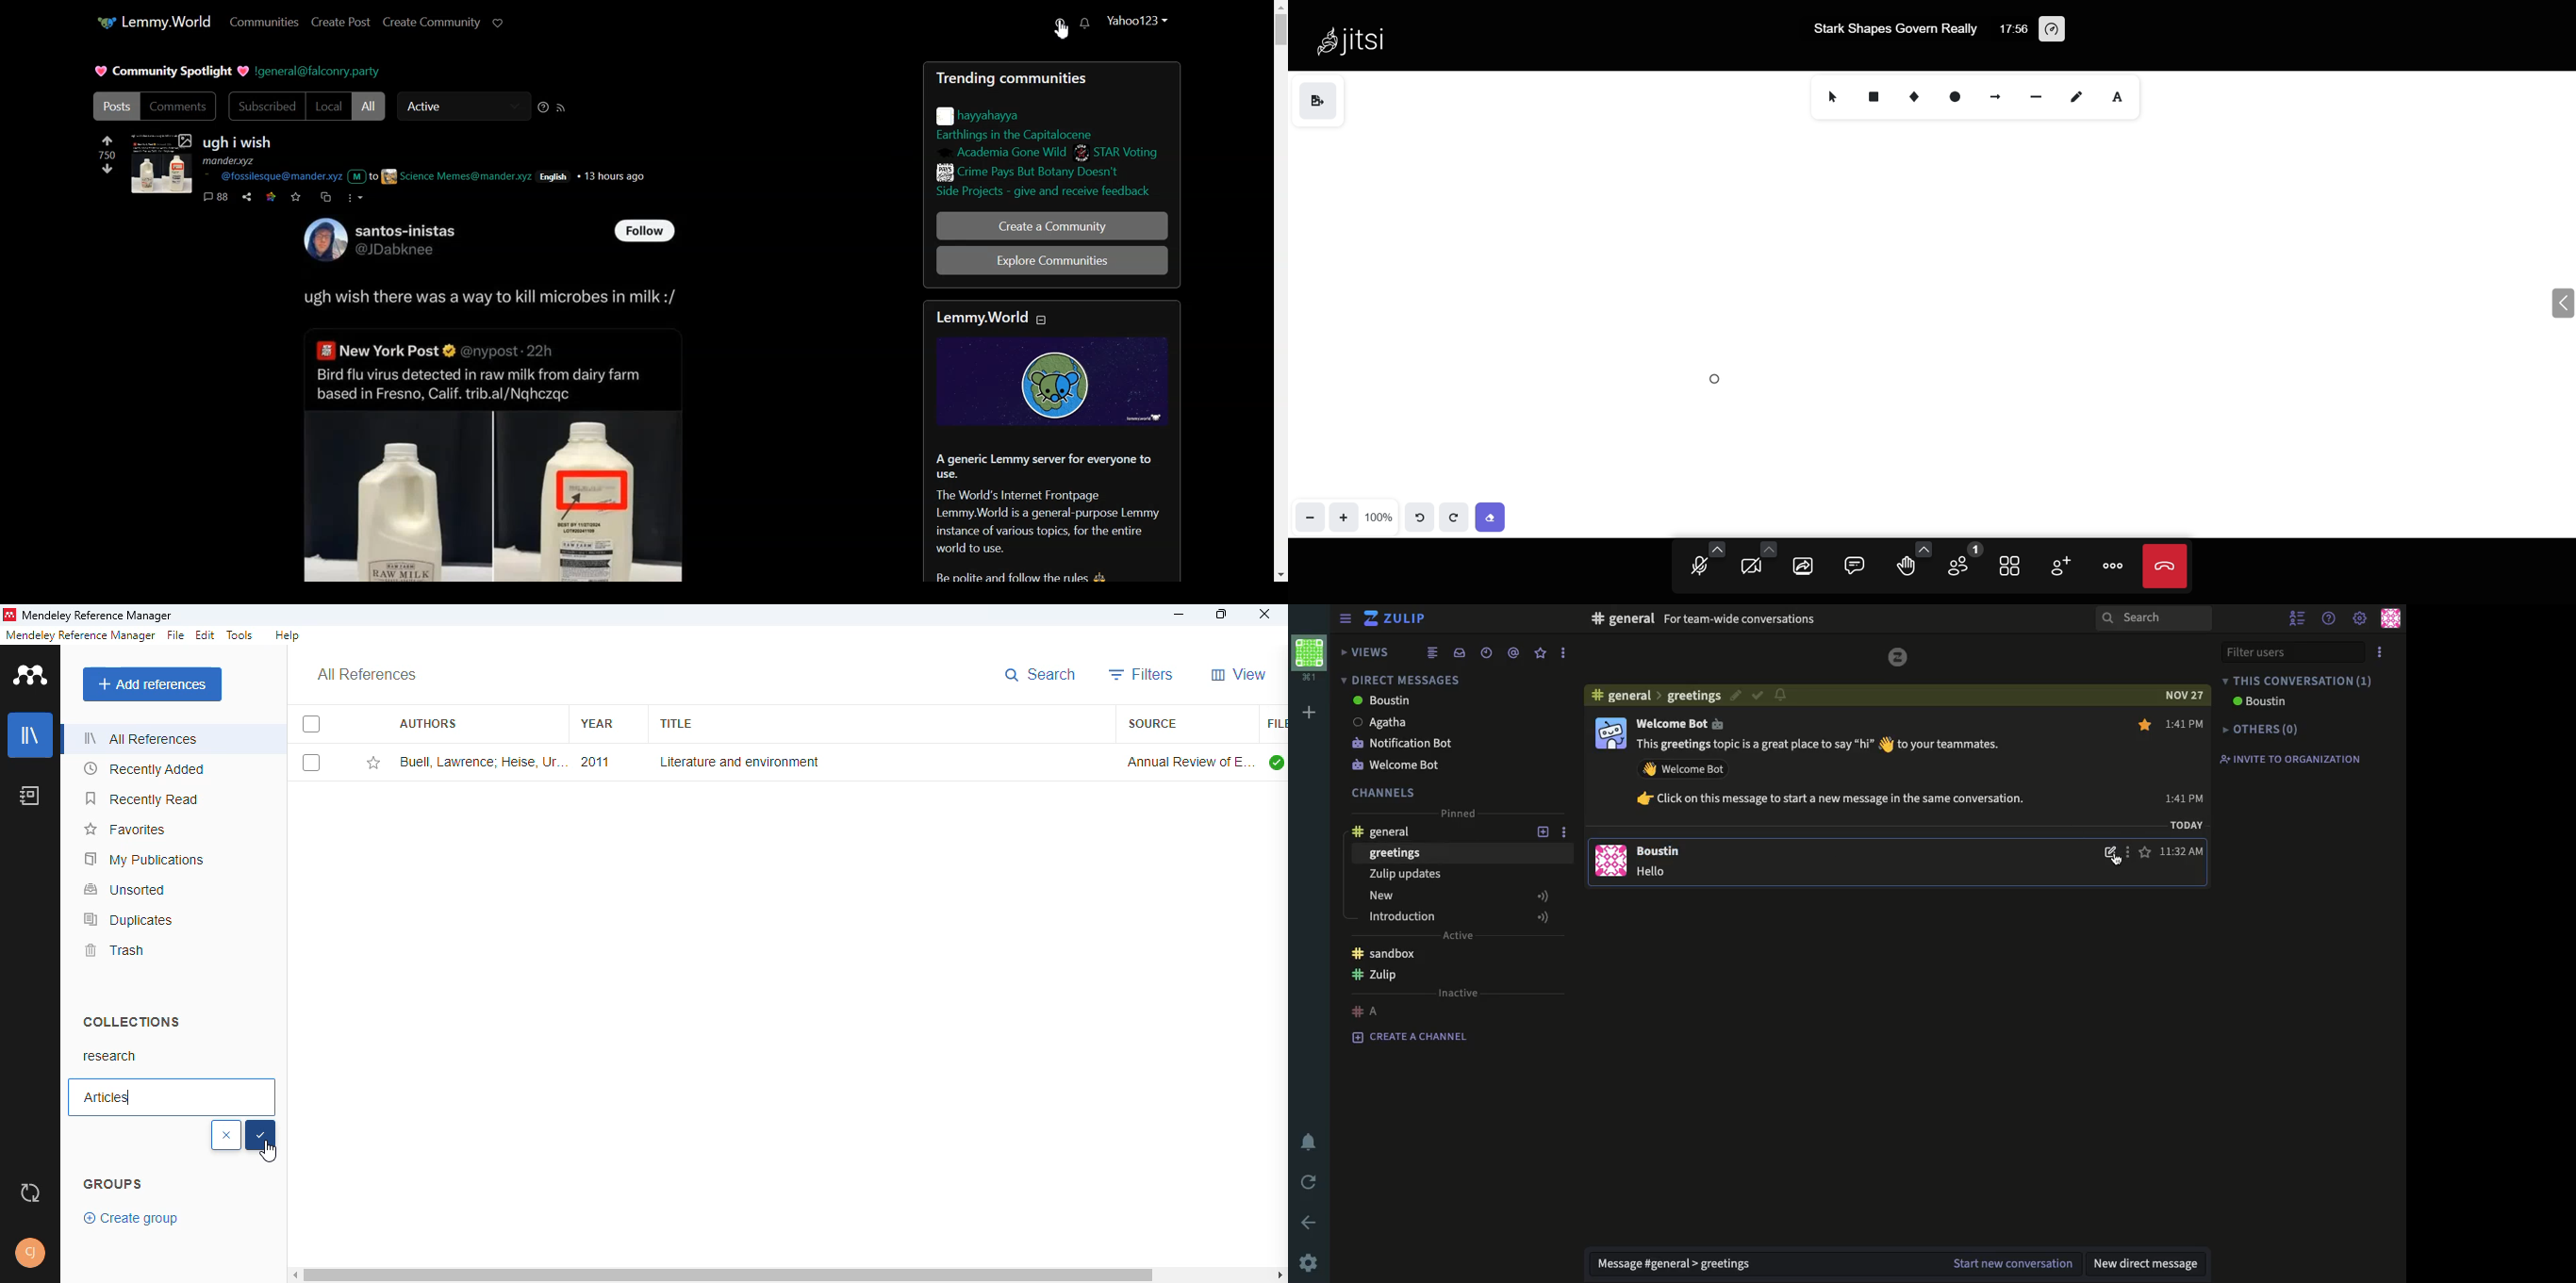 The width and height of the screenshot is (2576, 1288). What do you see at coordinates (1052, 226) in the screenshot?
I see `Create a Community` at bounding box center [1052, 226].